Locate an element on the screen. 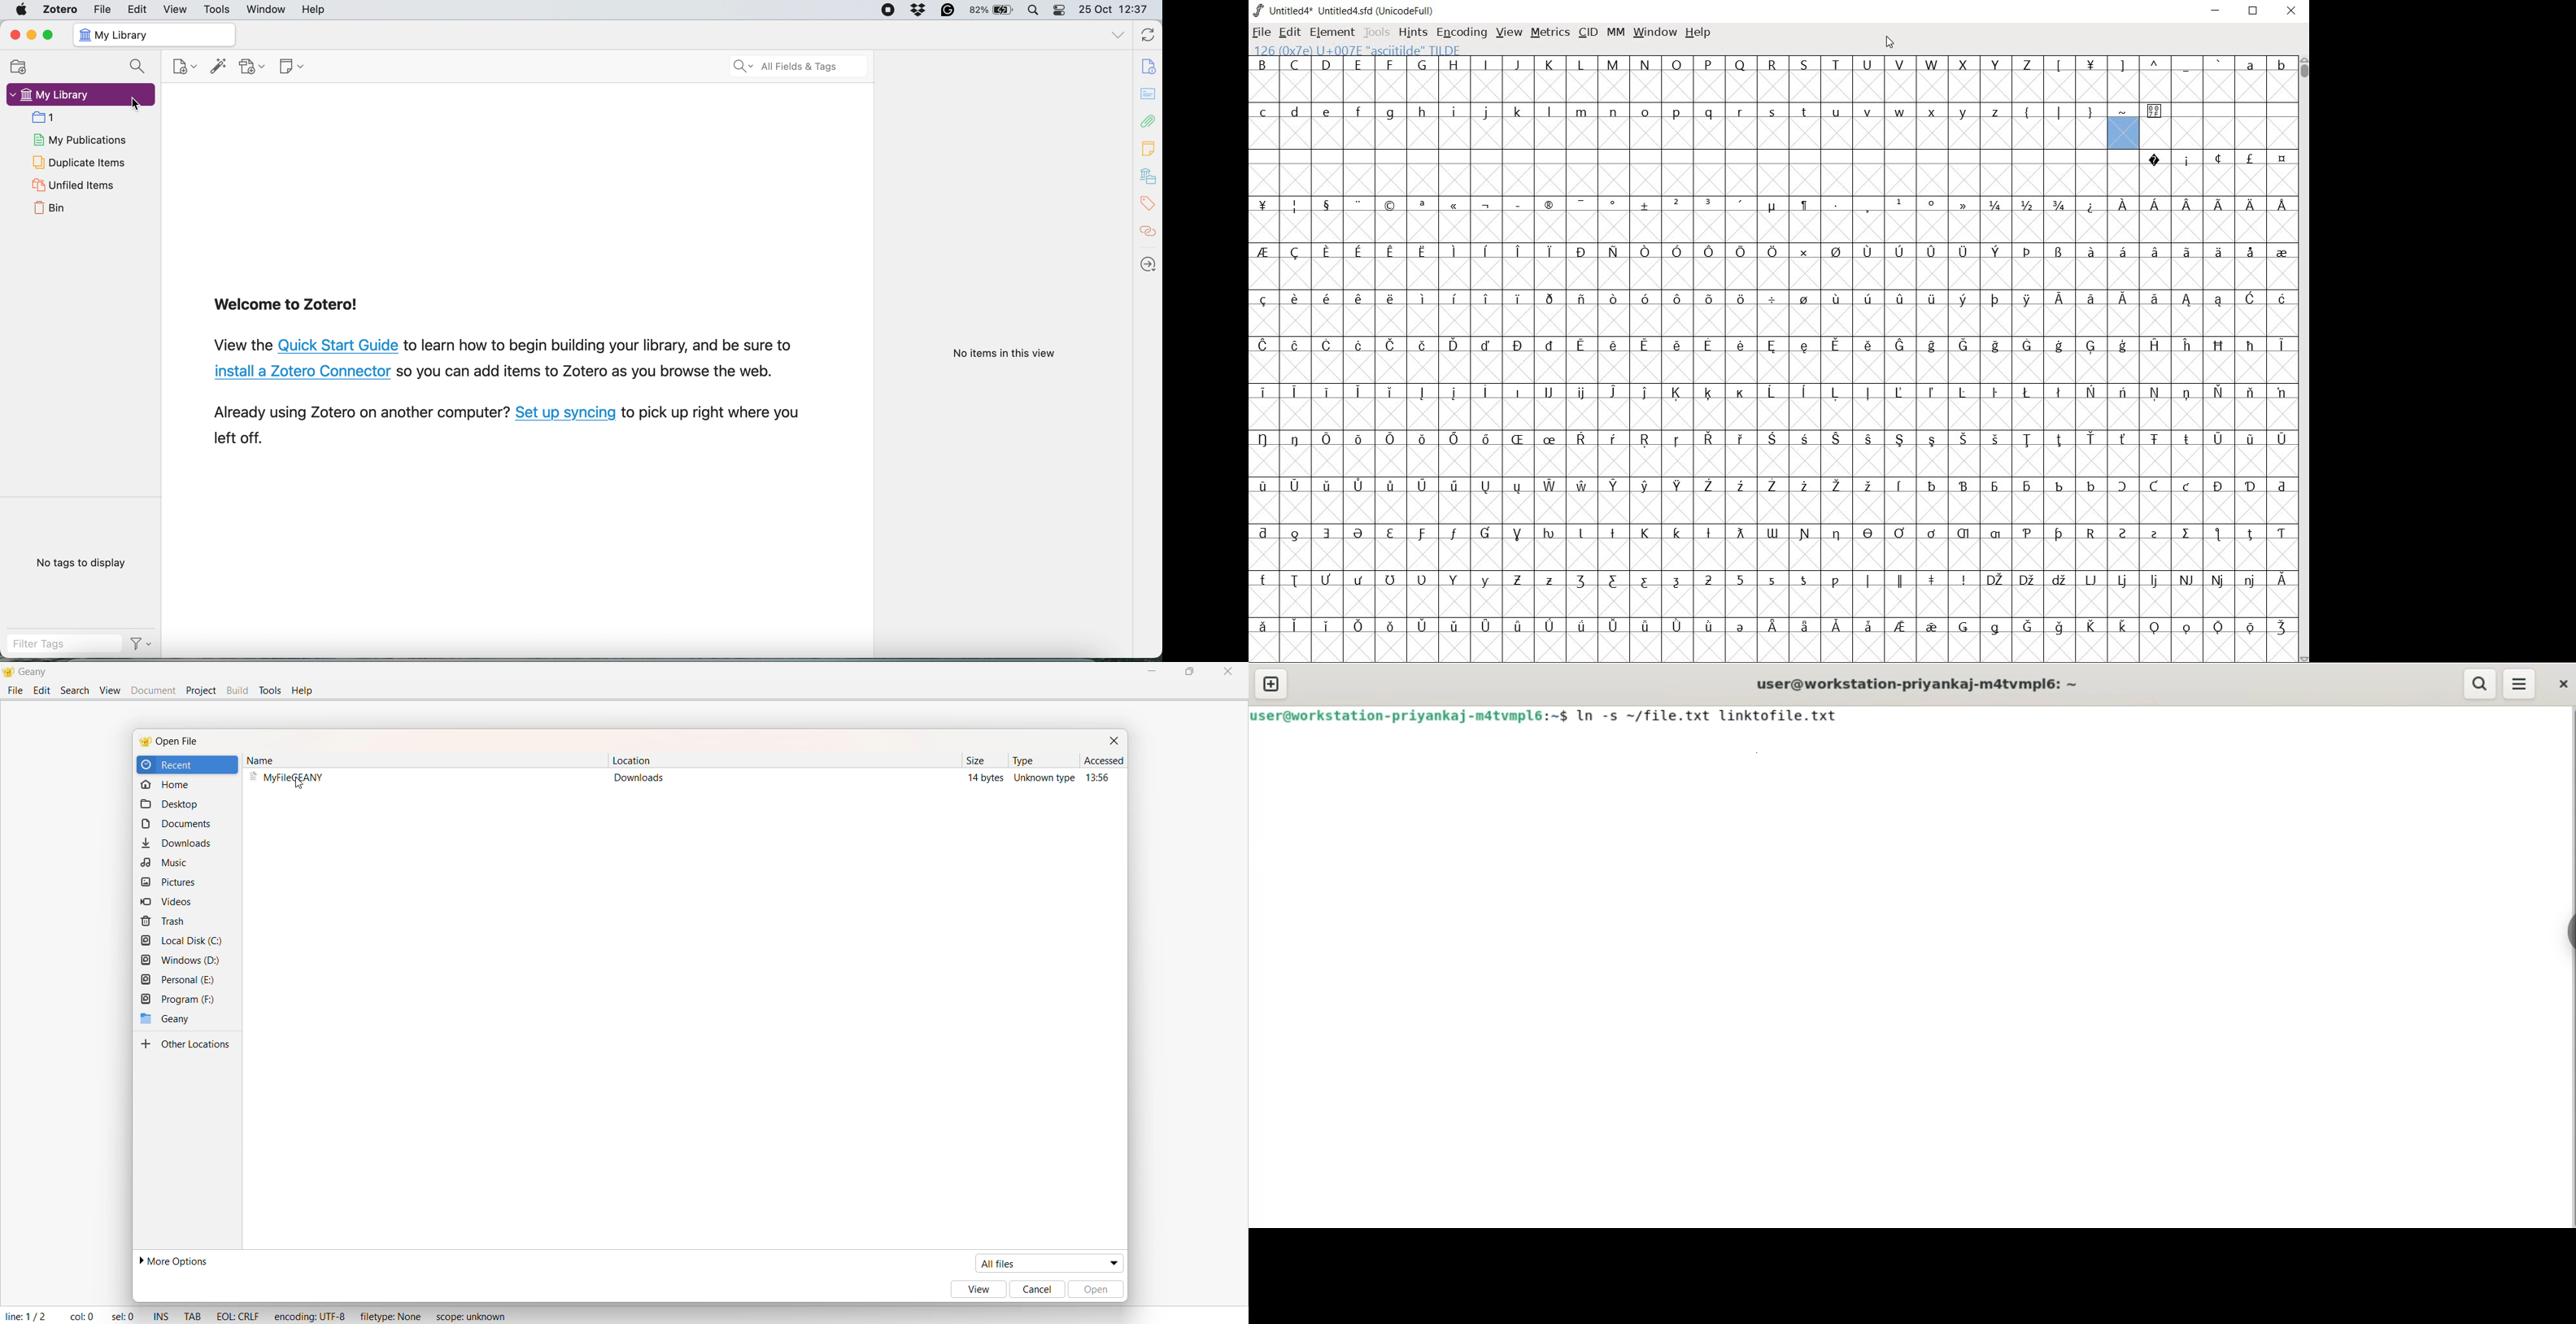  VIEW is located at coordinates (1507, 32).